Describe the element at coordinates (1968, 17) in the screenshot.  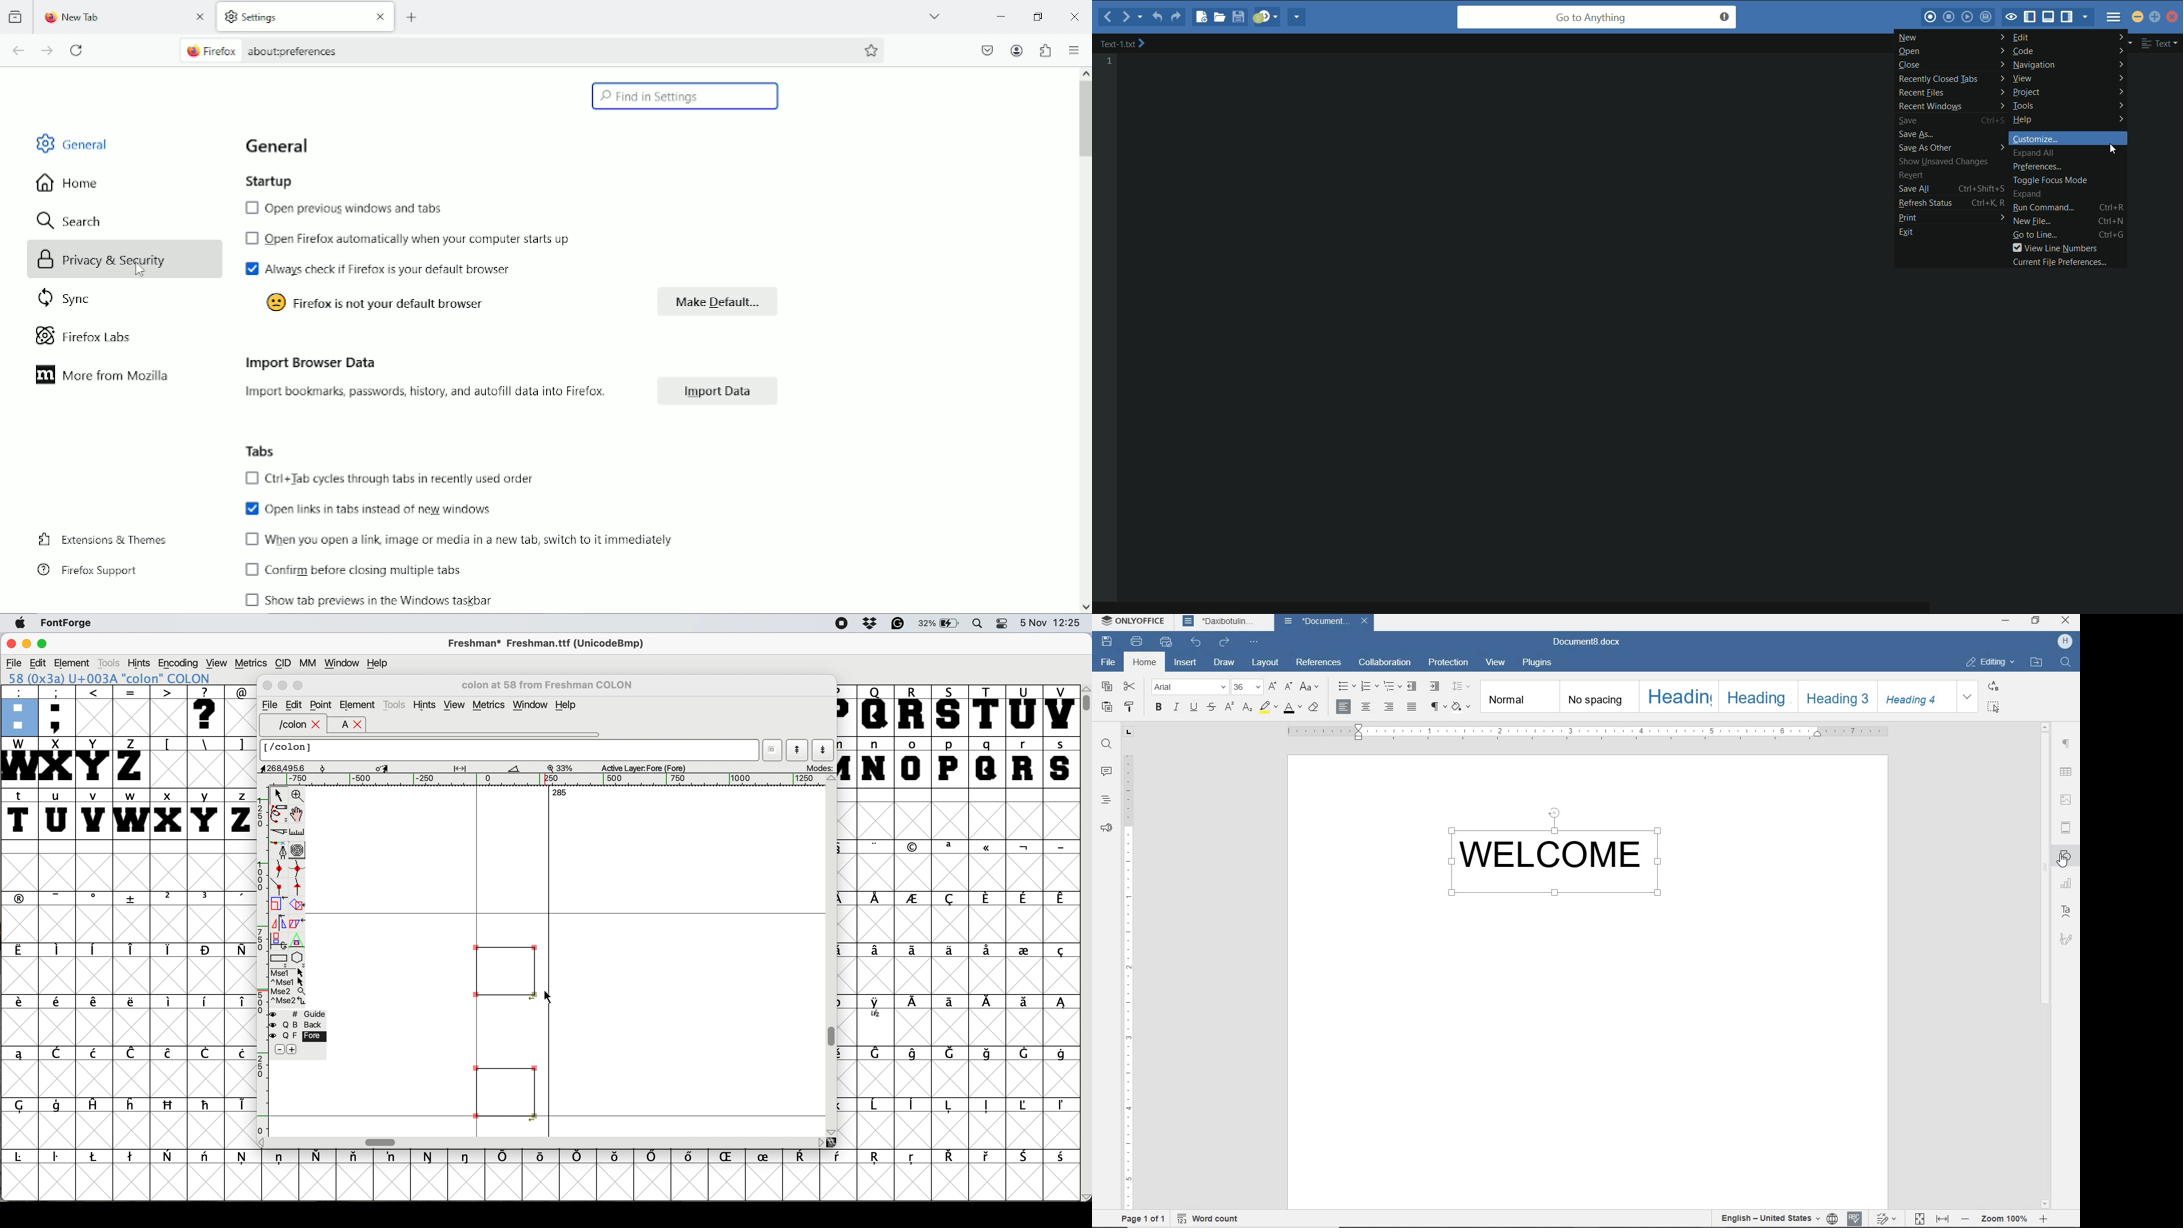
I see `play last macro` at that location.